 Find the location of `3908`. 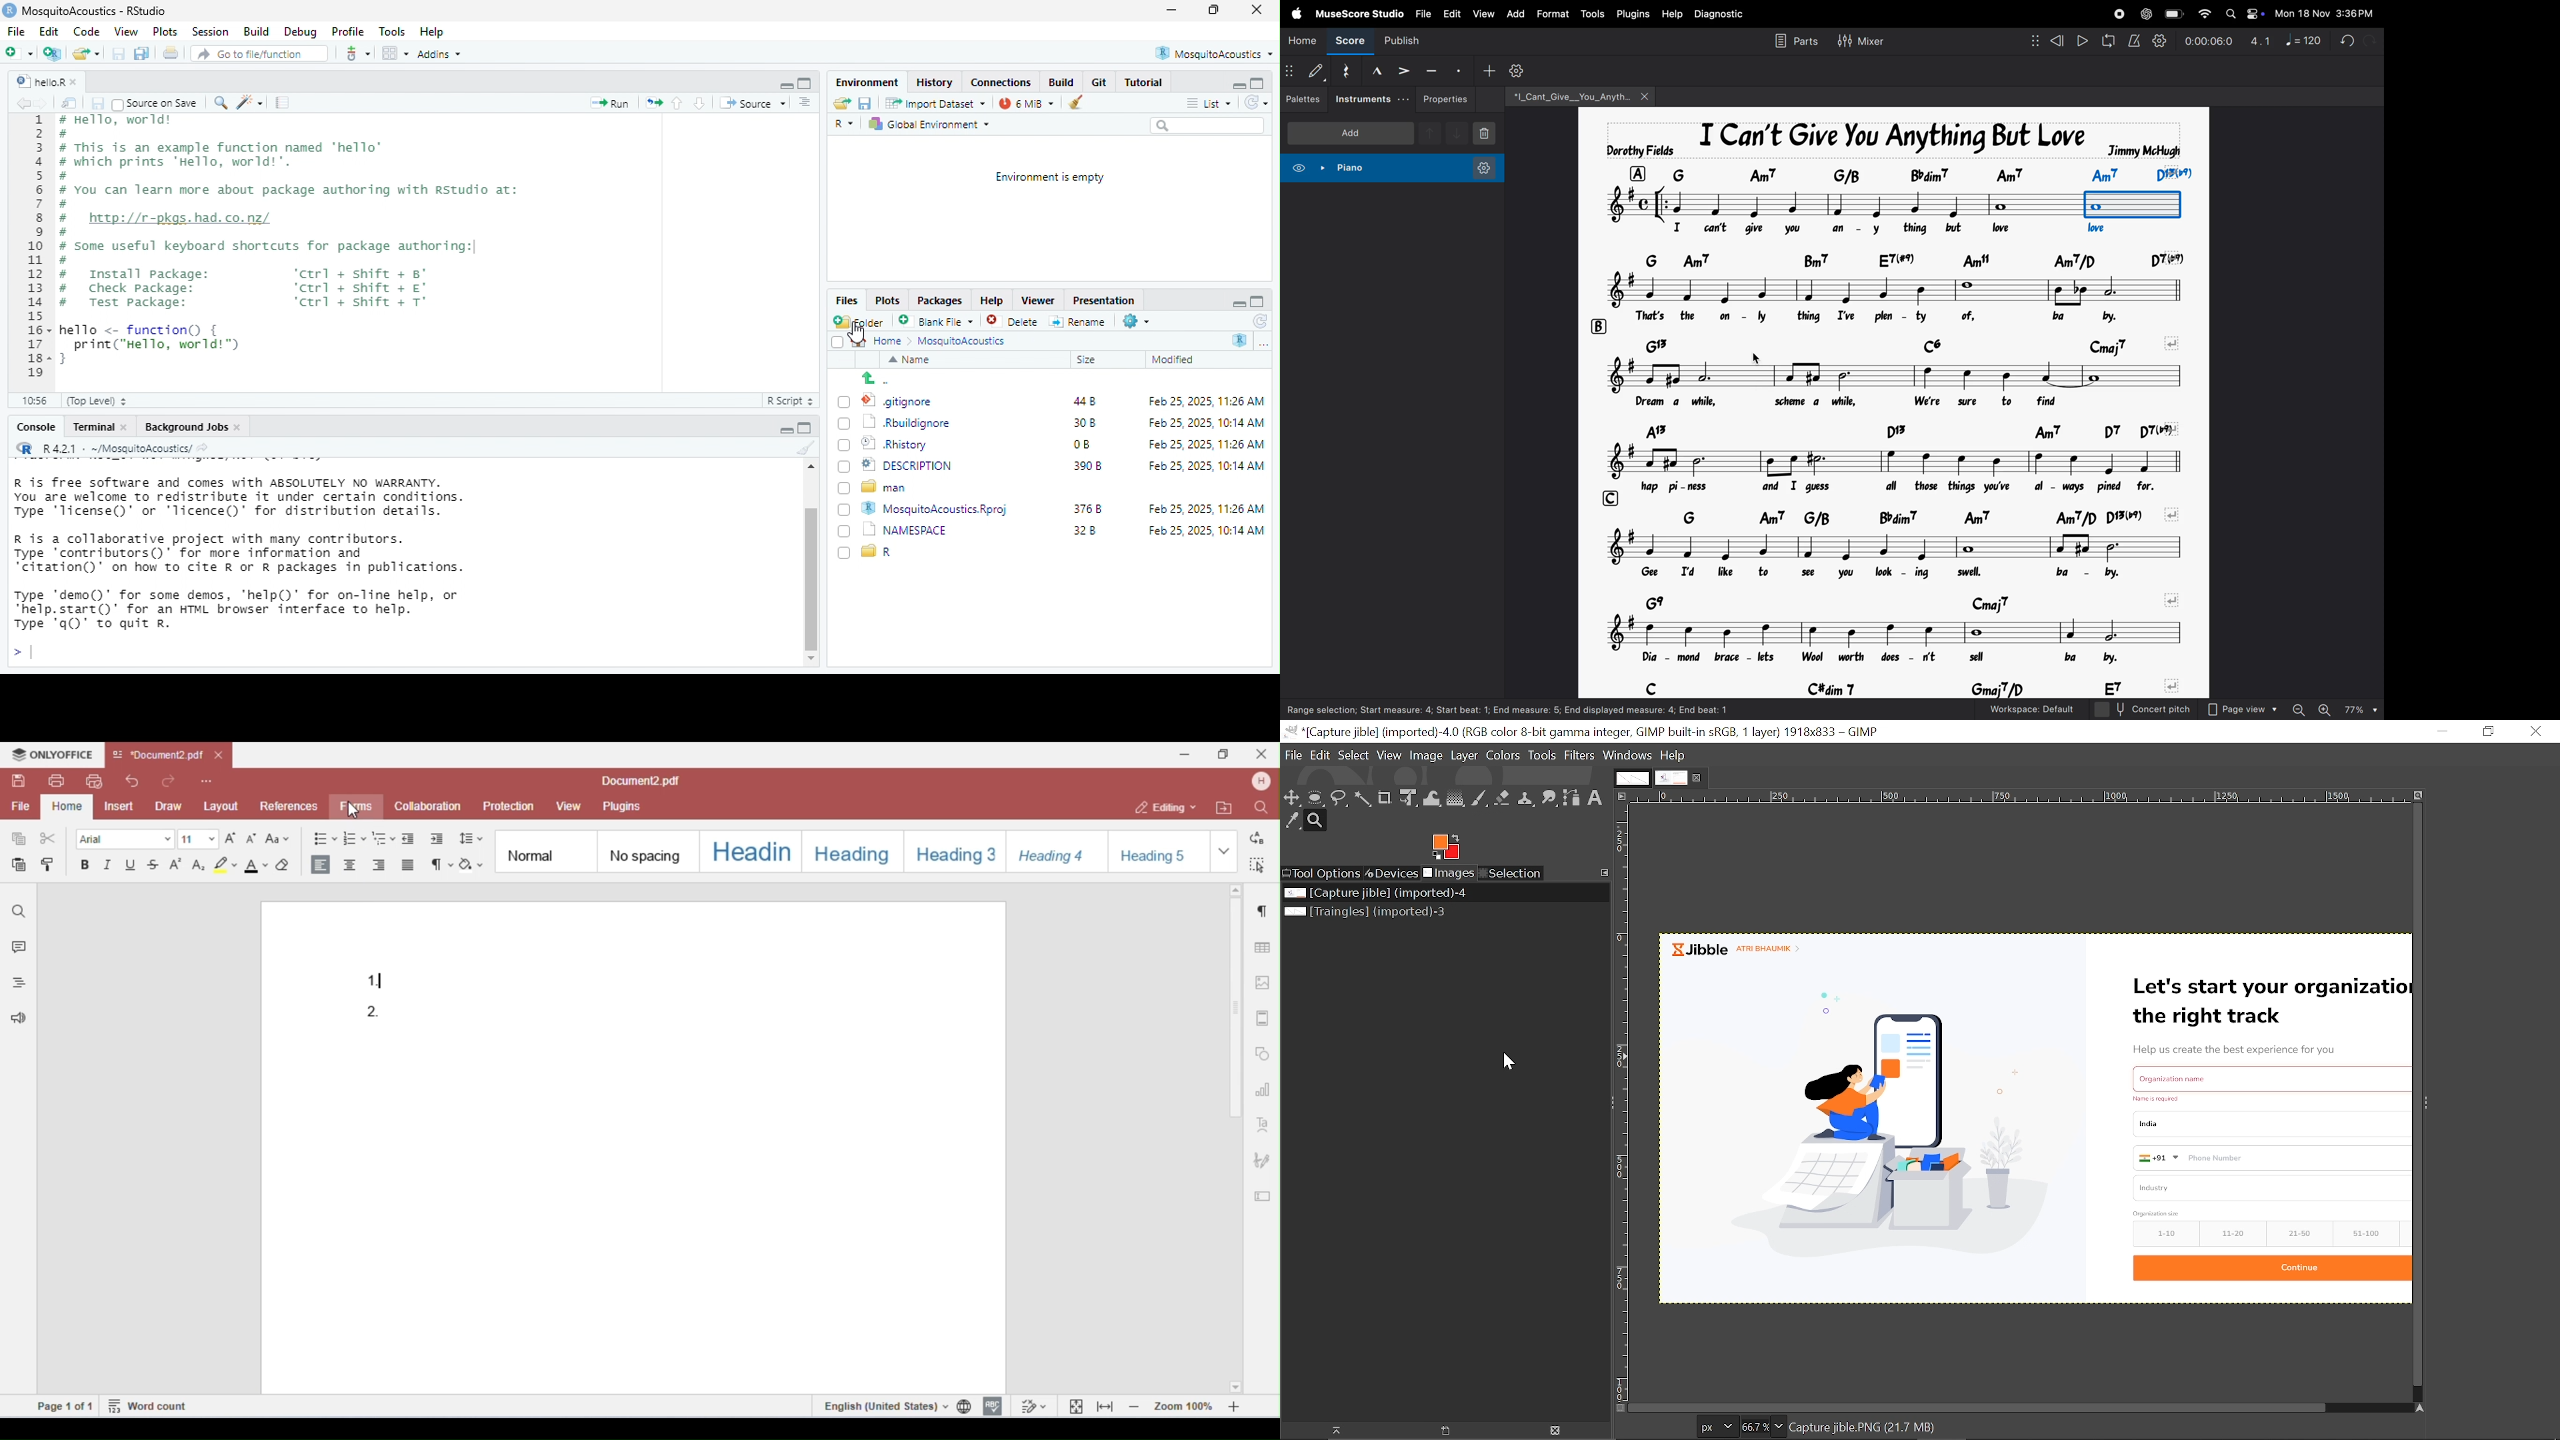

3908 is located at coordinates (1088, 468).